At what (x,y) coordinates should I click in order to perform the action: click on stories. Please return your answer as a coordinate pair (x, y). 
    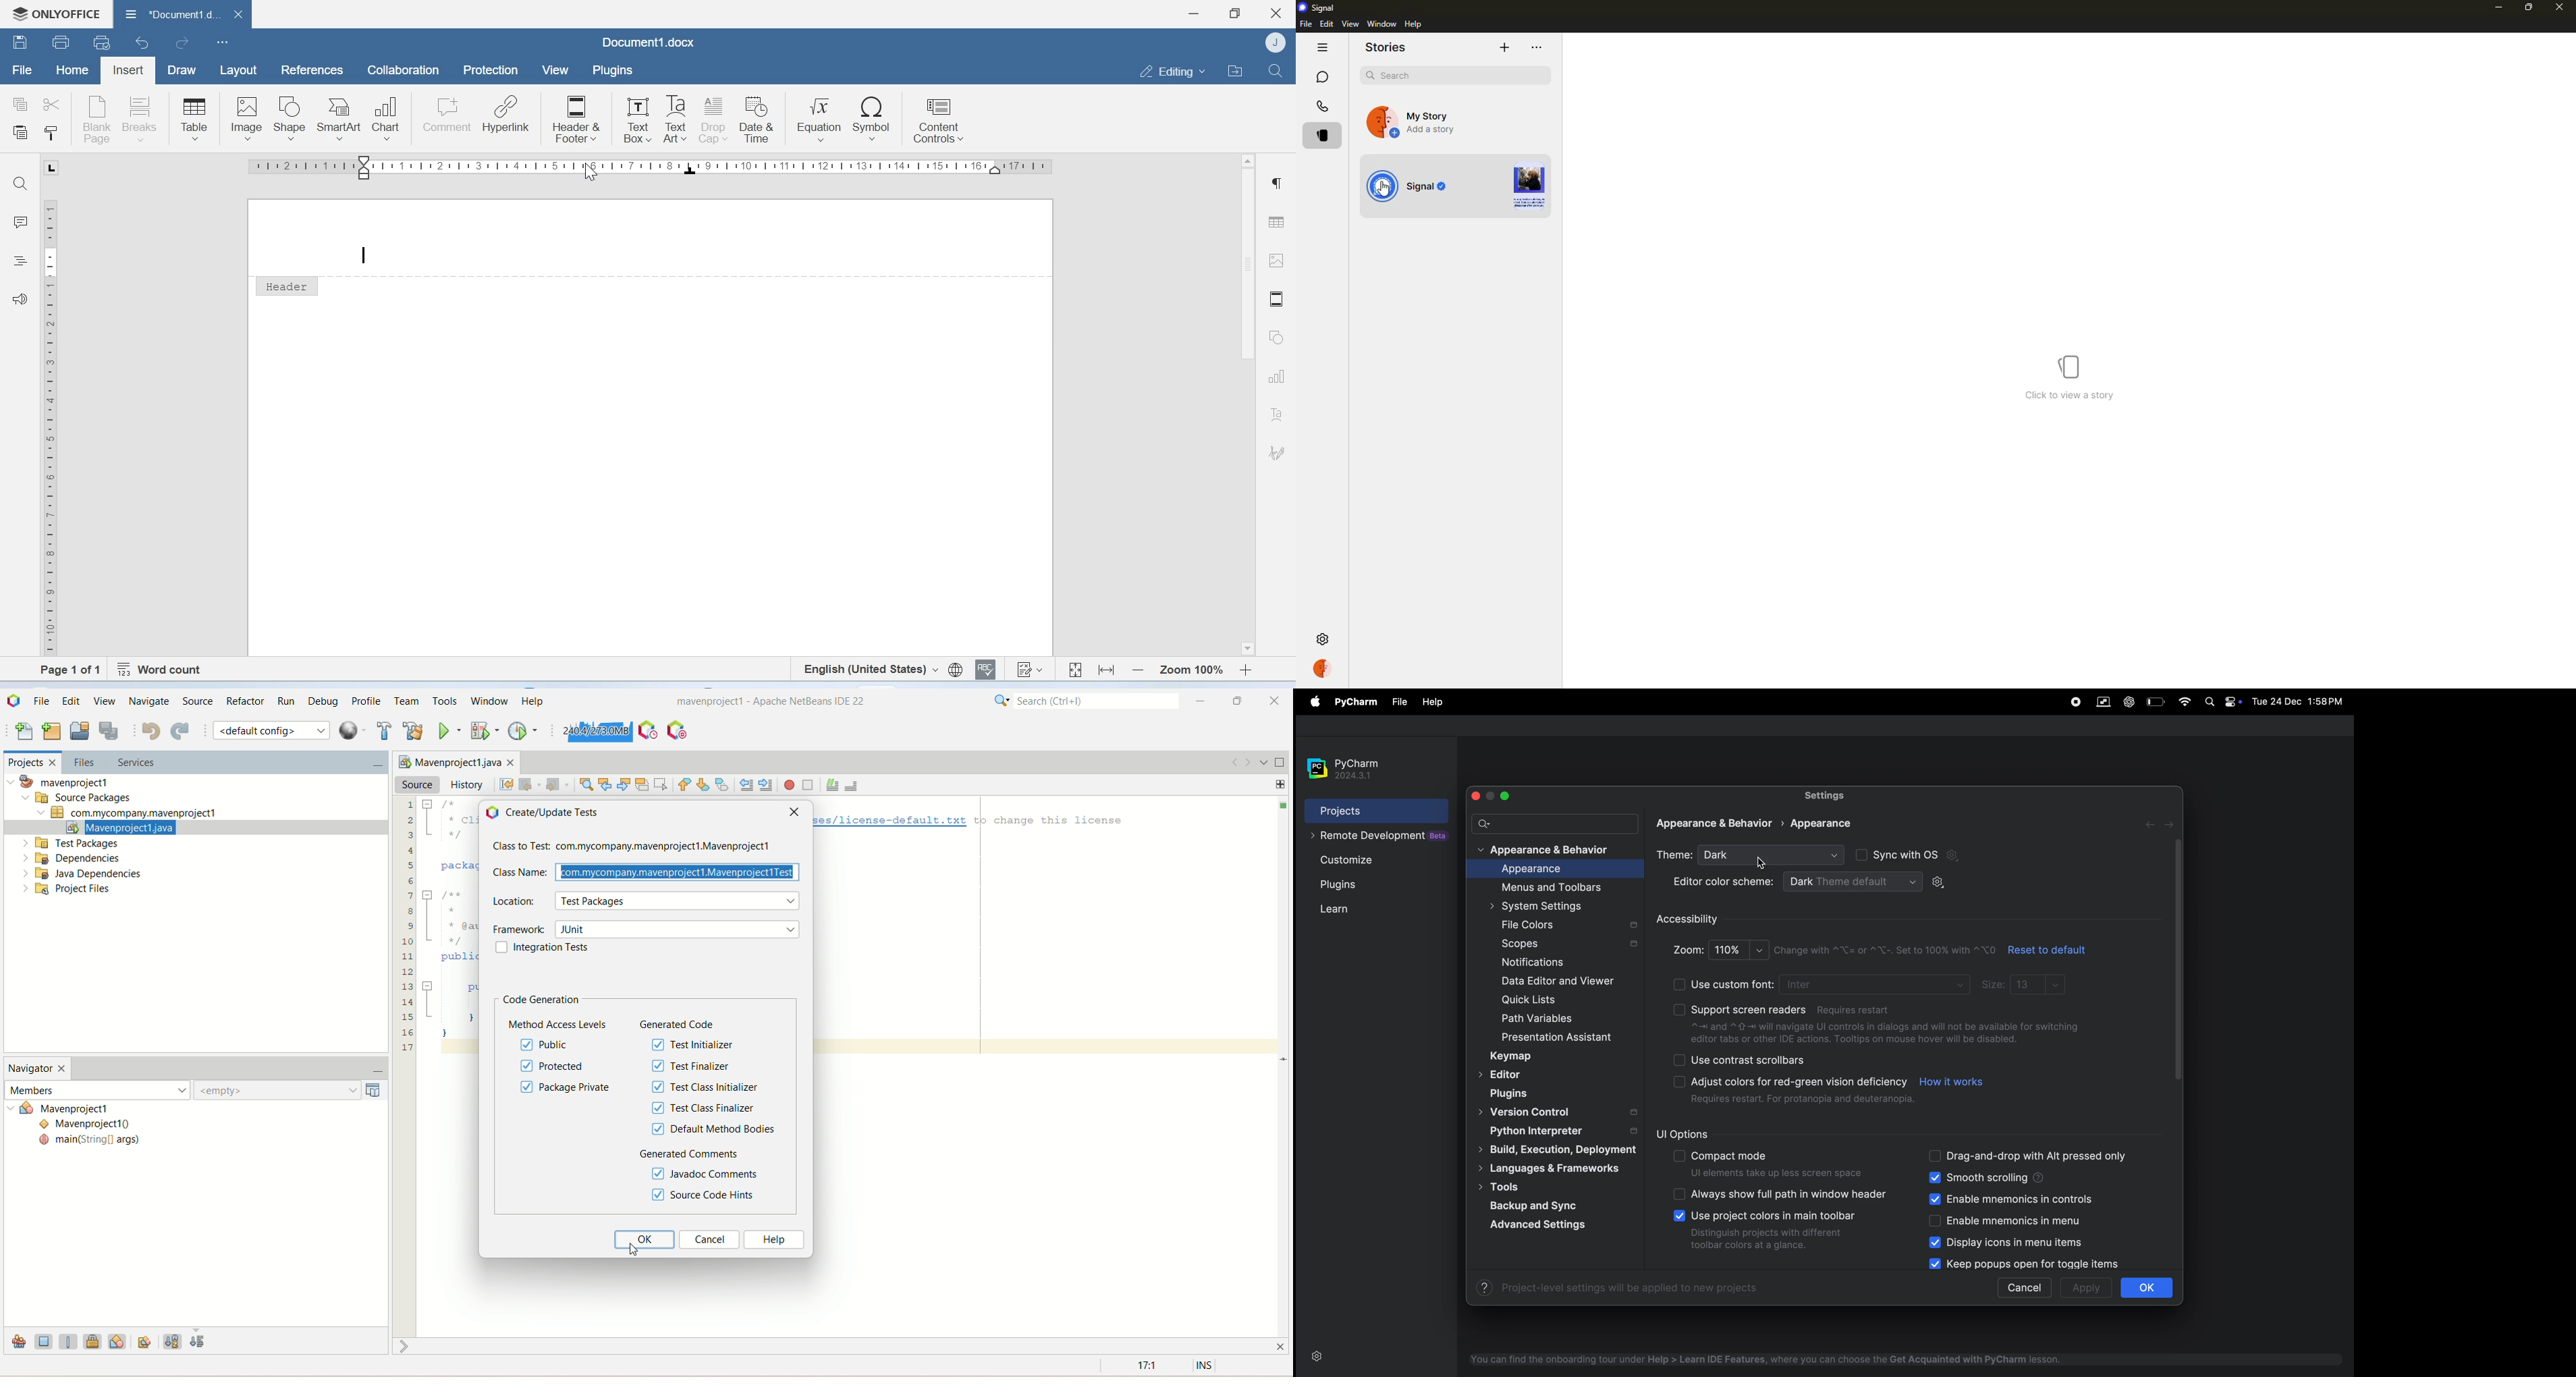
    Looking at the image, I should click on (1386, 48).